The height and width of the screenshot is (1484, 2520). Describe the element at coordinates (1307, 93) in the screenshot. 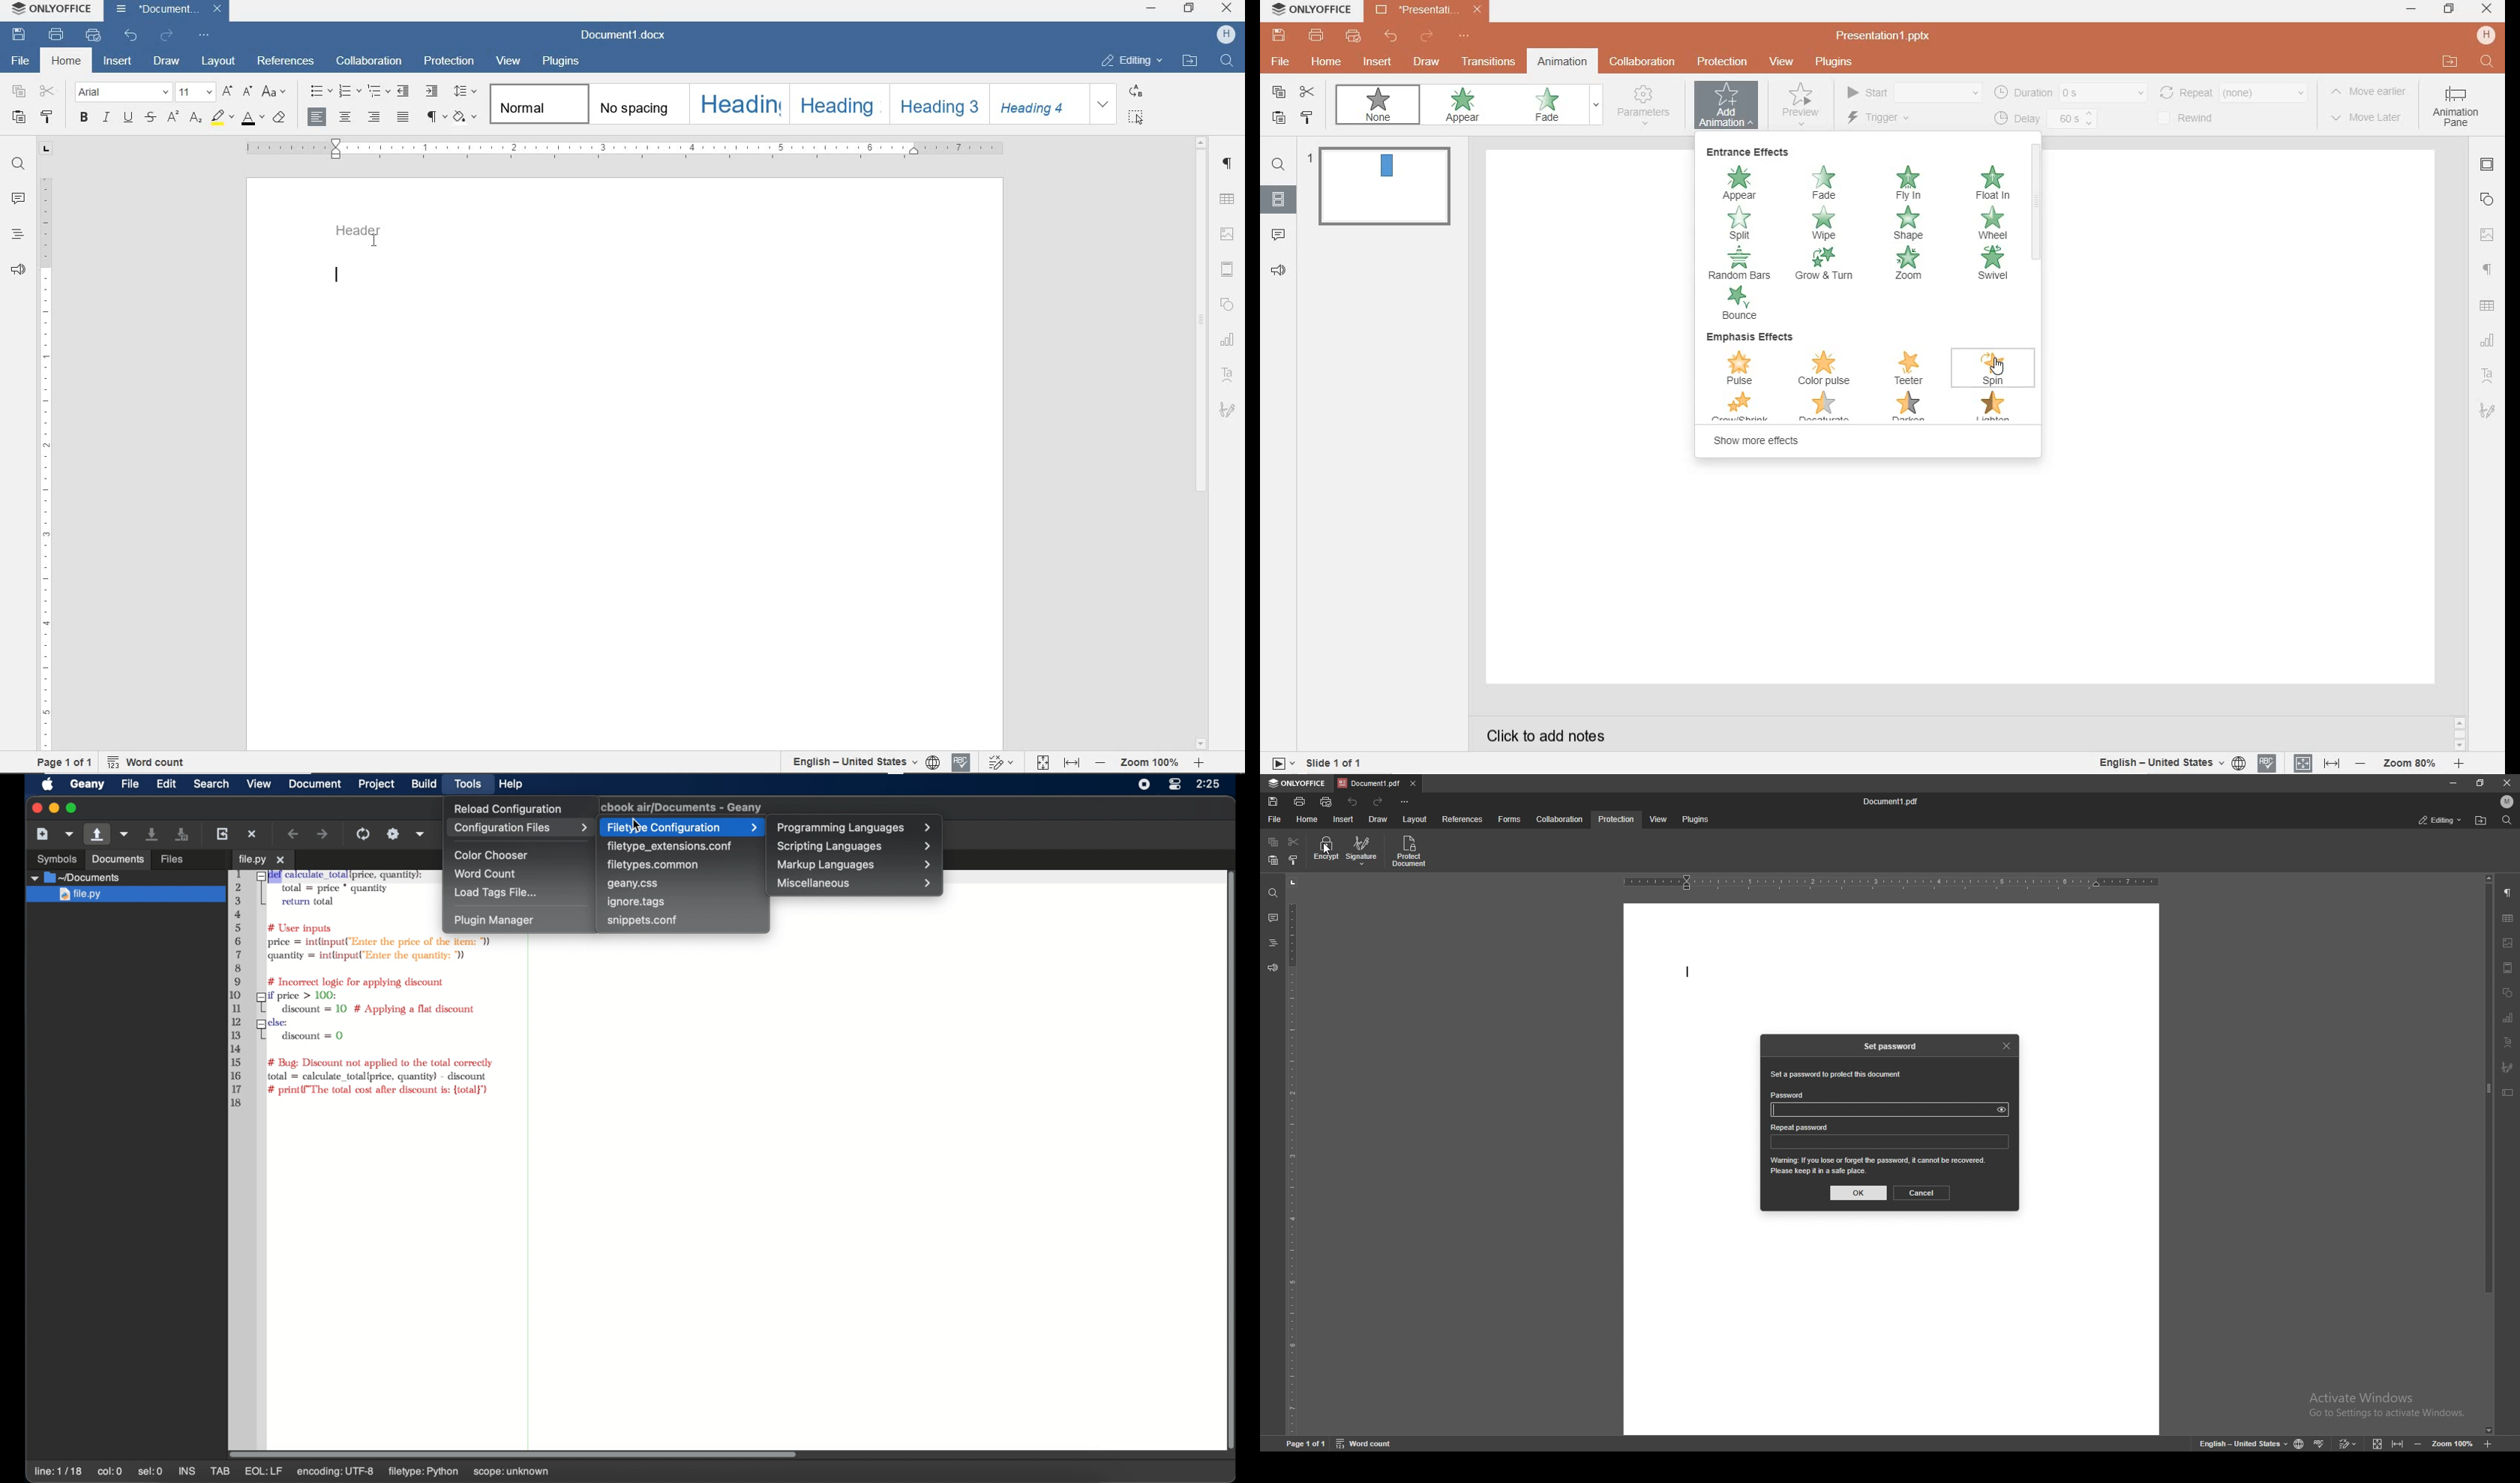

I see `cut` at that location.